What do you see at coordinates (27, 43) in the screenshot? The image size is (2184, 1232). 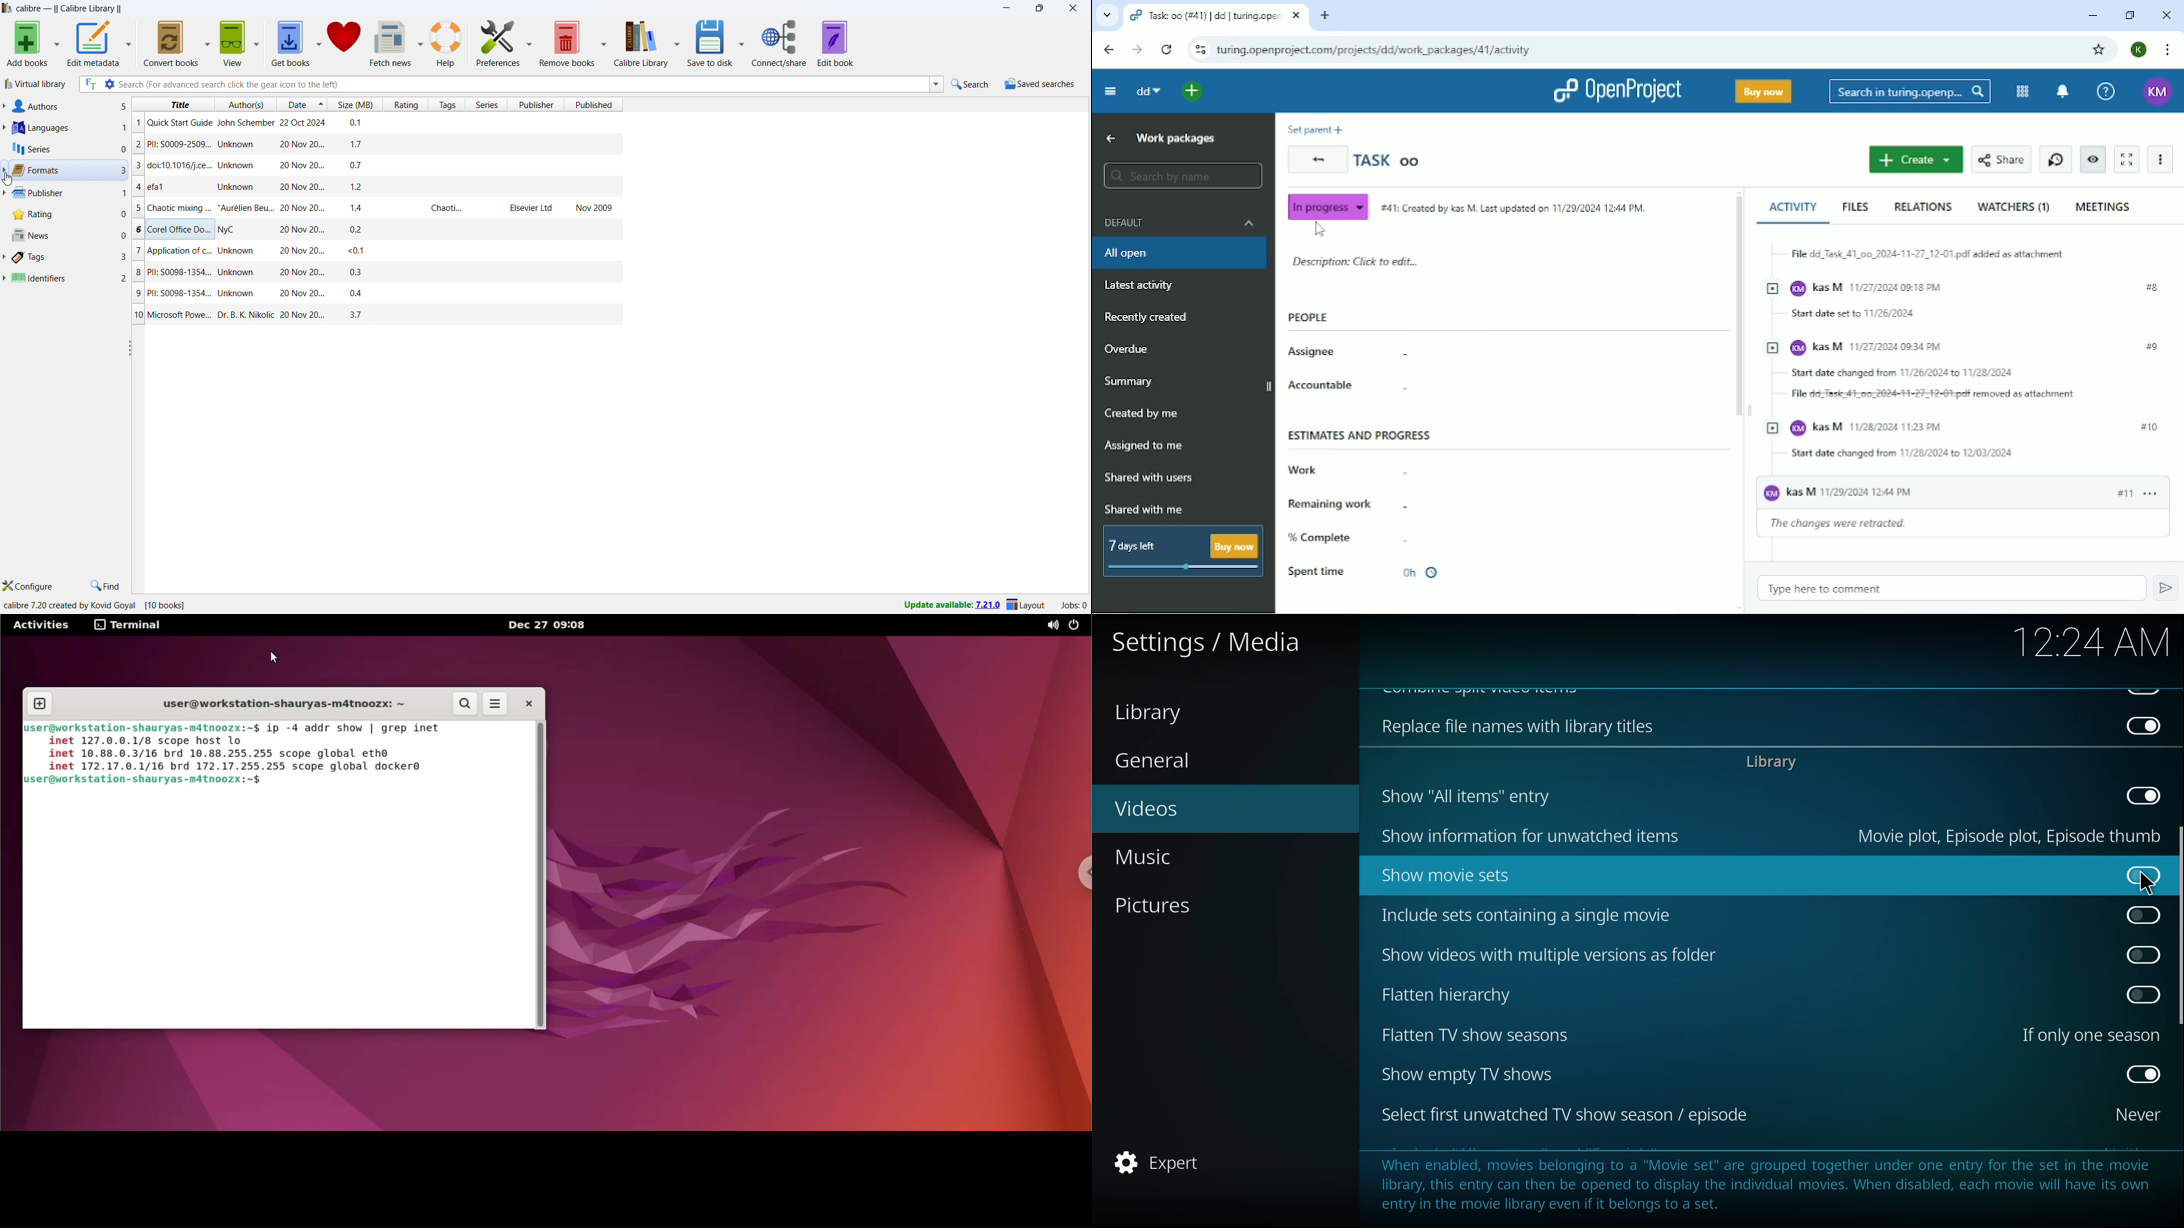 I see `add books` at bounding box center [27, 43].